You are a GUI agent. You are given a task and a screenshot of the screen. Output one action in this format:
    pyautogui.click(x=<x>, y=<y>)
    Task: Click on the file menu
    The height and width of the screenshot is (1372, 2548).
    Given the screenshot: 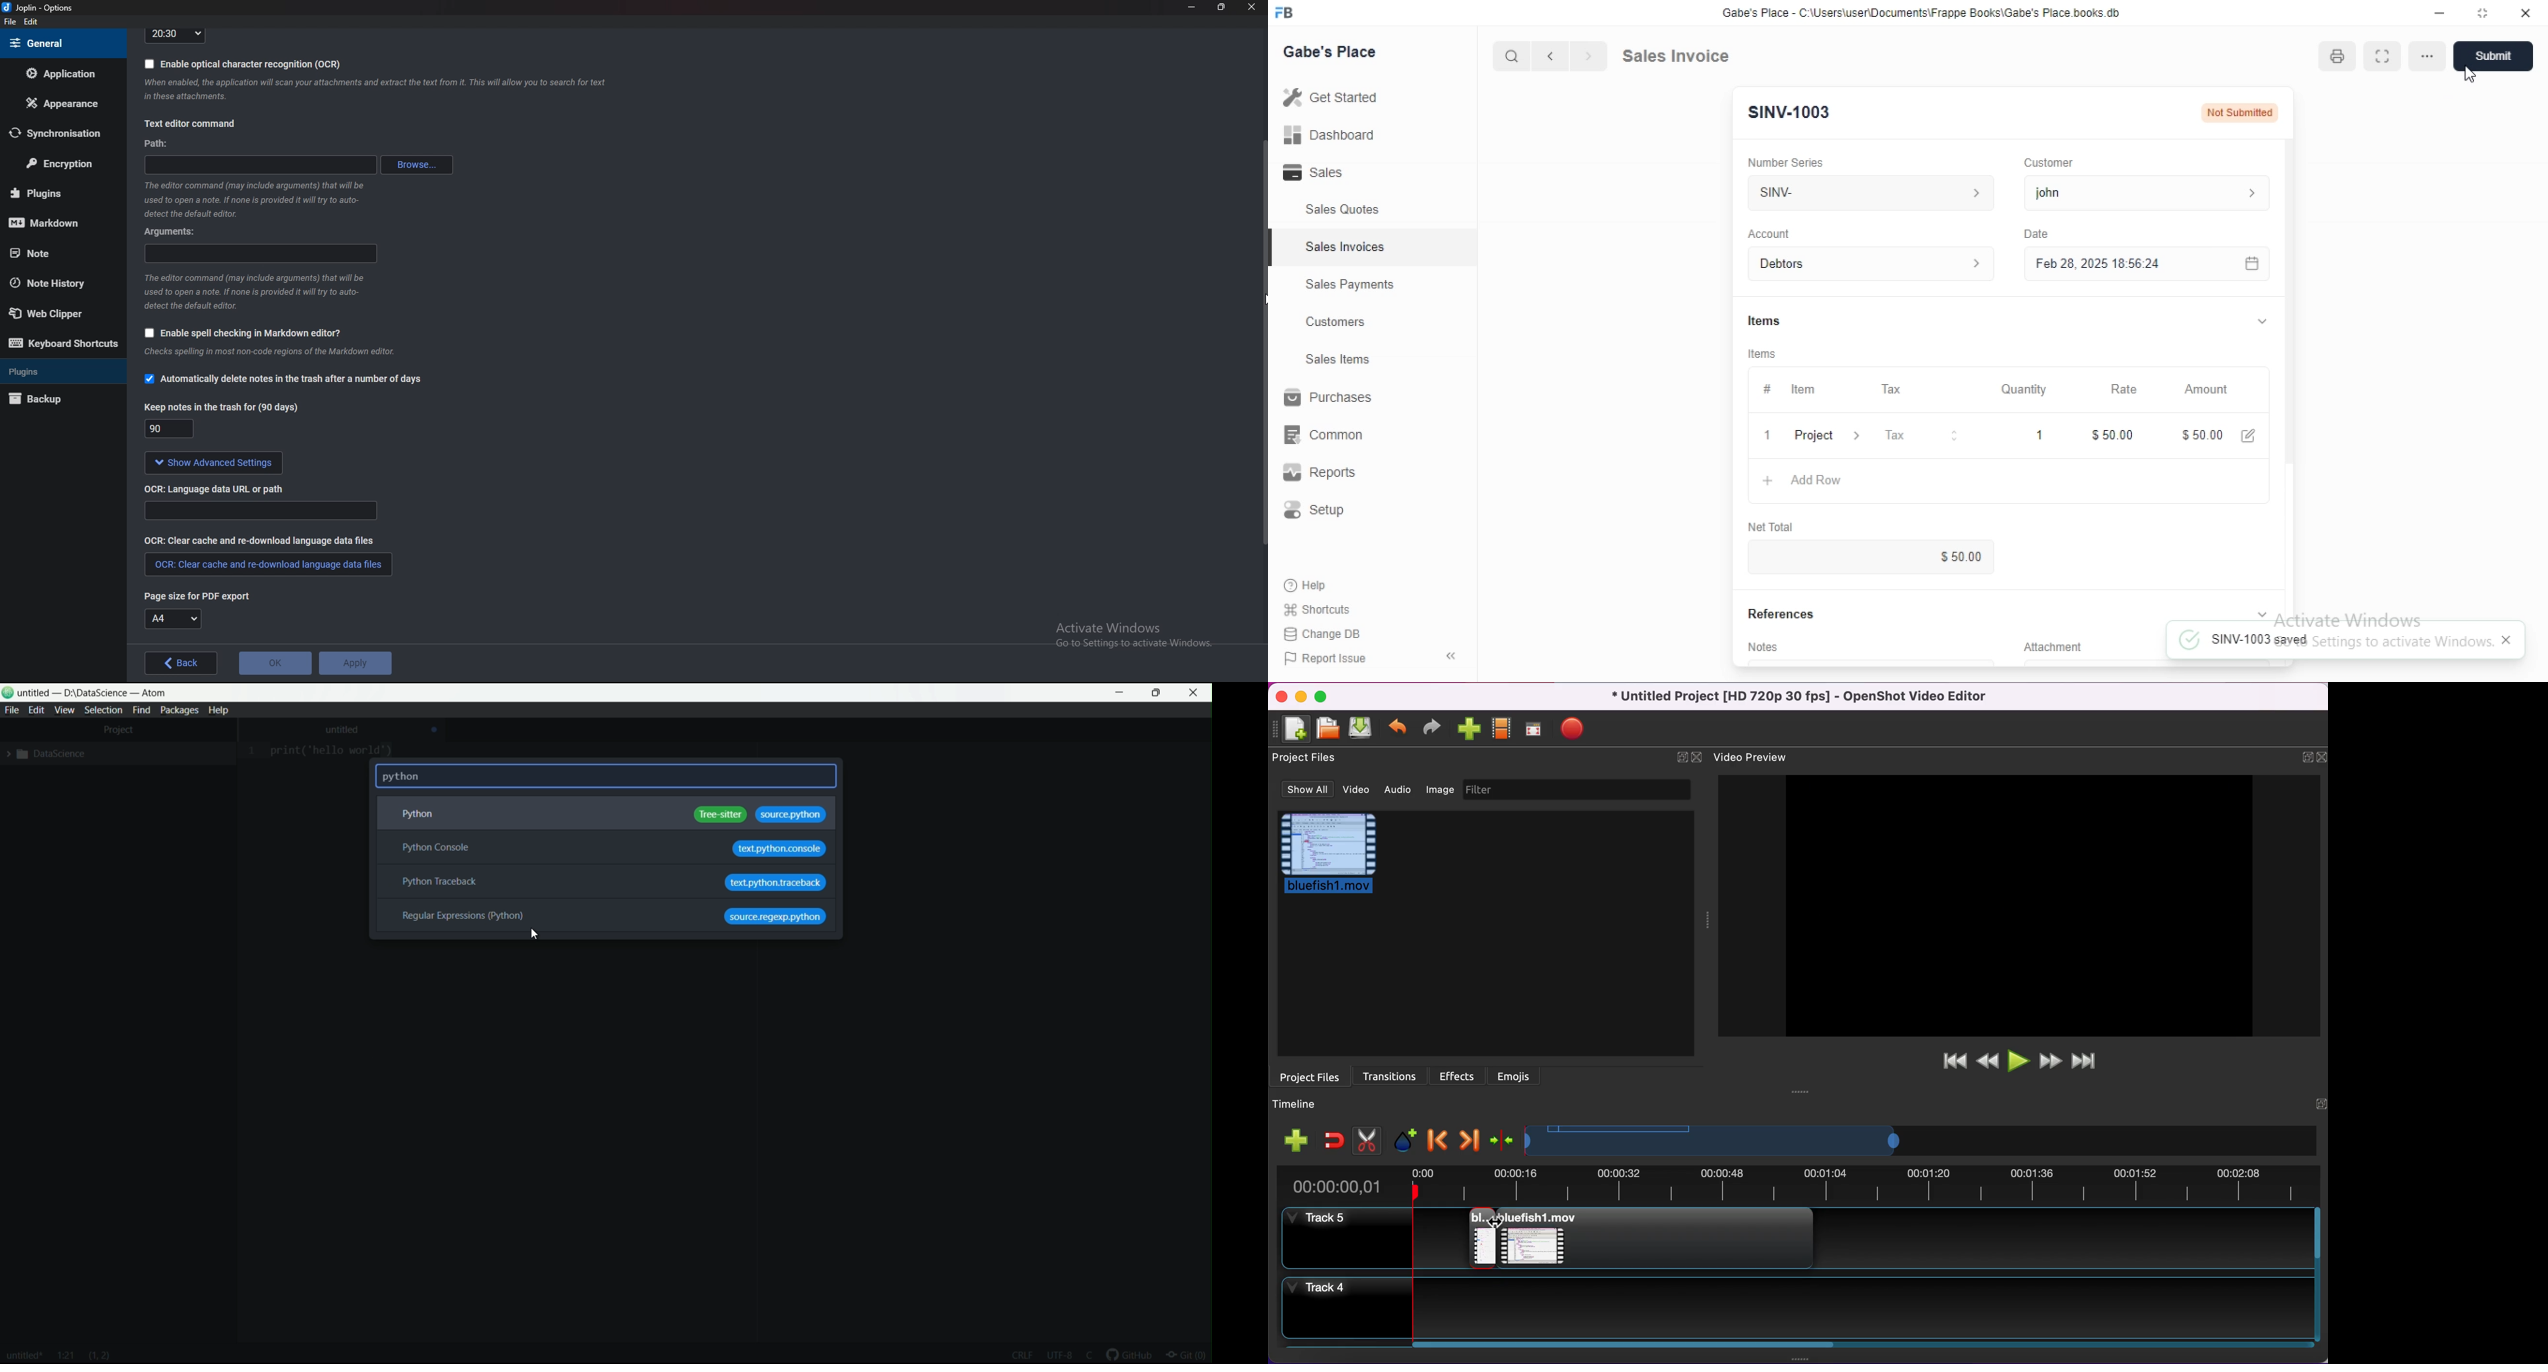 What is the action you would take?
    pyautogui.click(x=11, y=710)
    